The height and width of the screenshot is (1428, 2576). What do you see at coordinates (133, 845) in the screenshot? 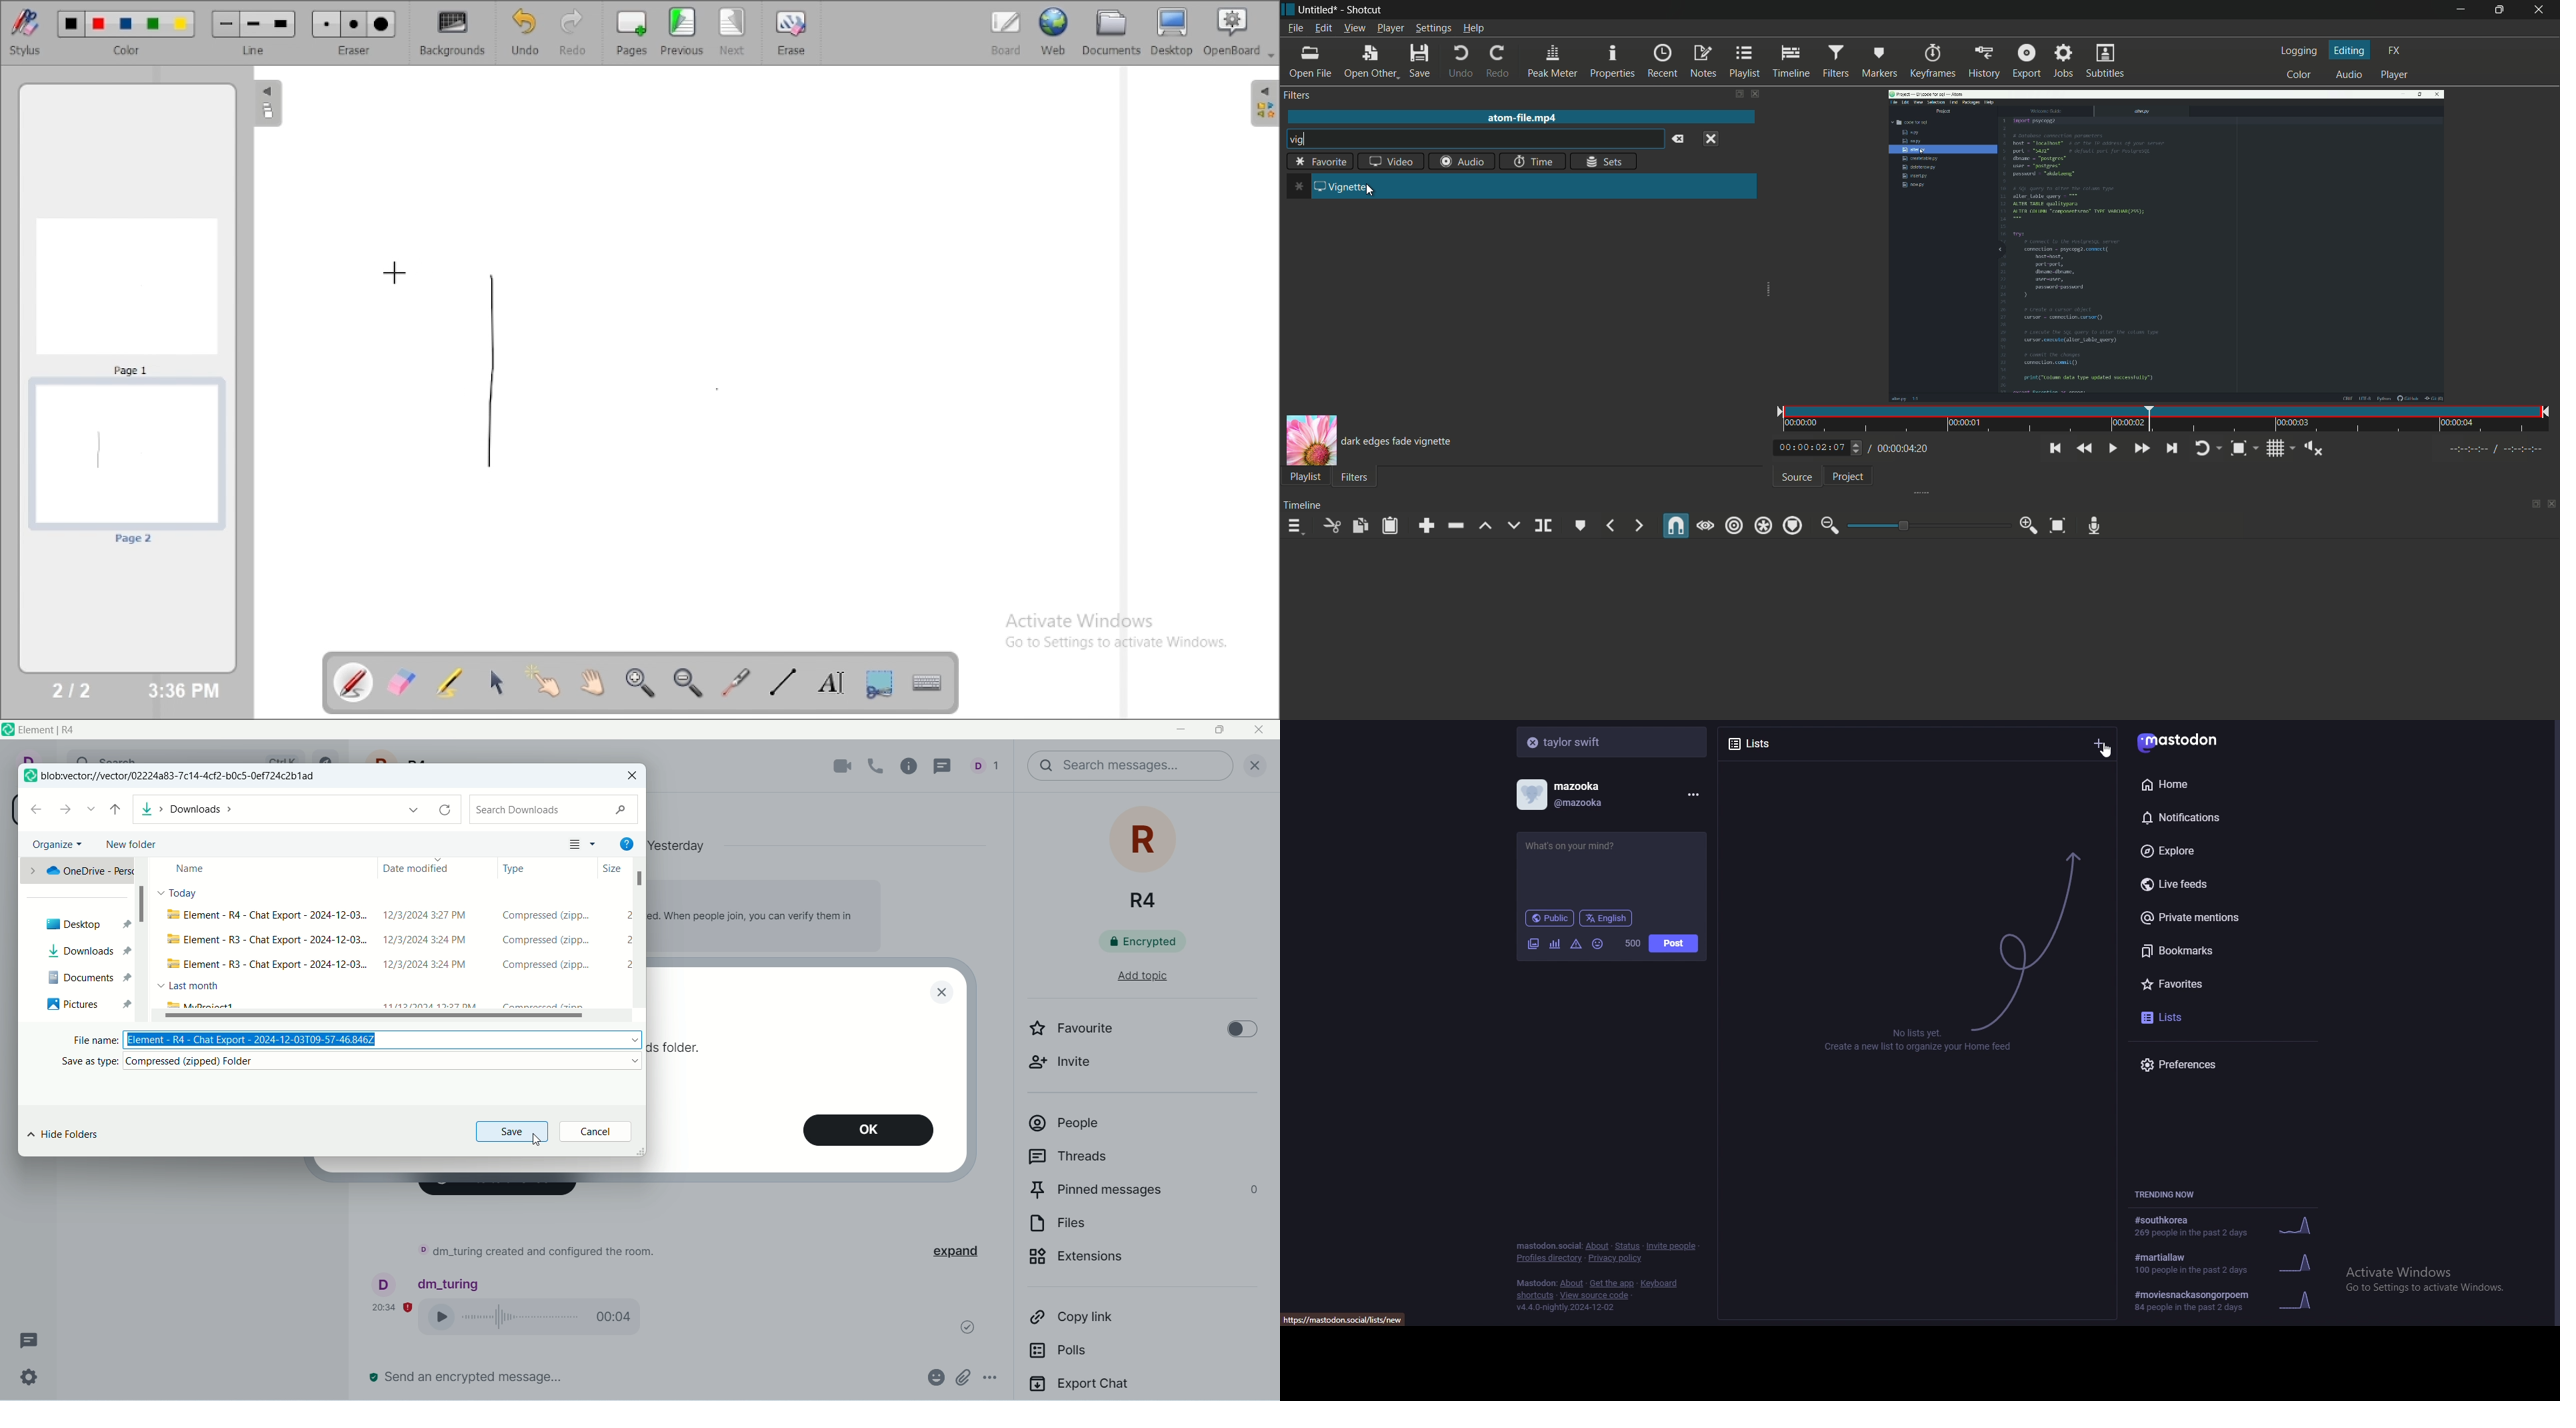
I see `new folder` at bounding box center [133, 845].